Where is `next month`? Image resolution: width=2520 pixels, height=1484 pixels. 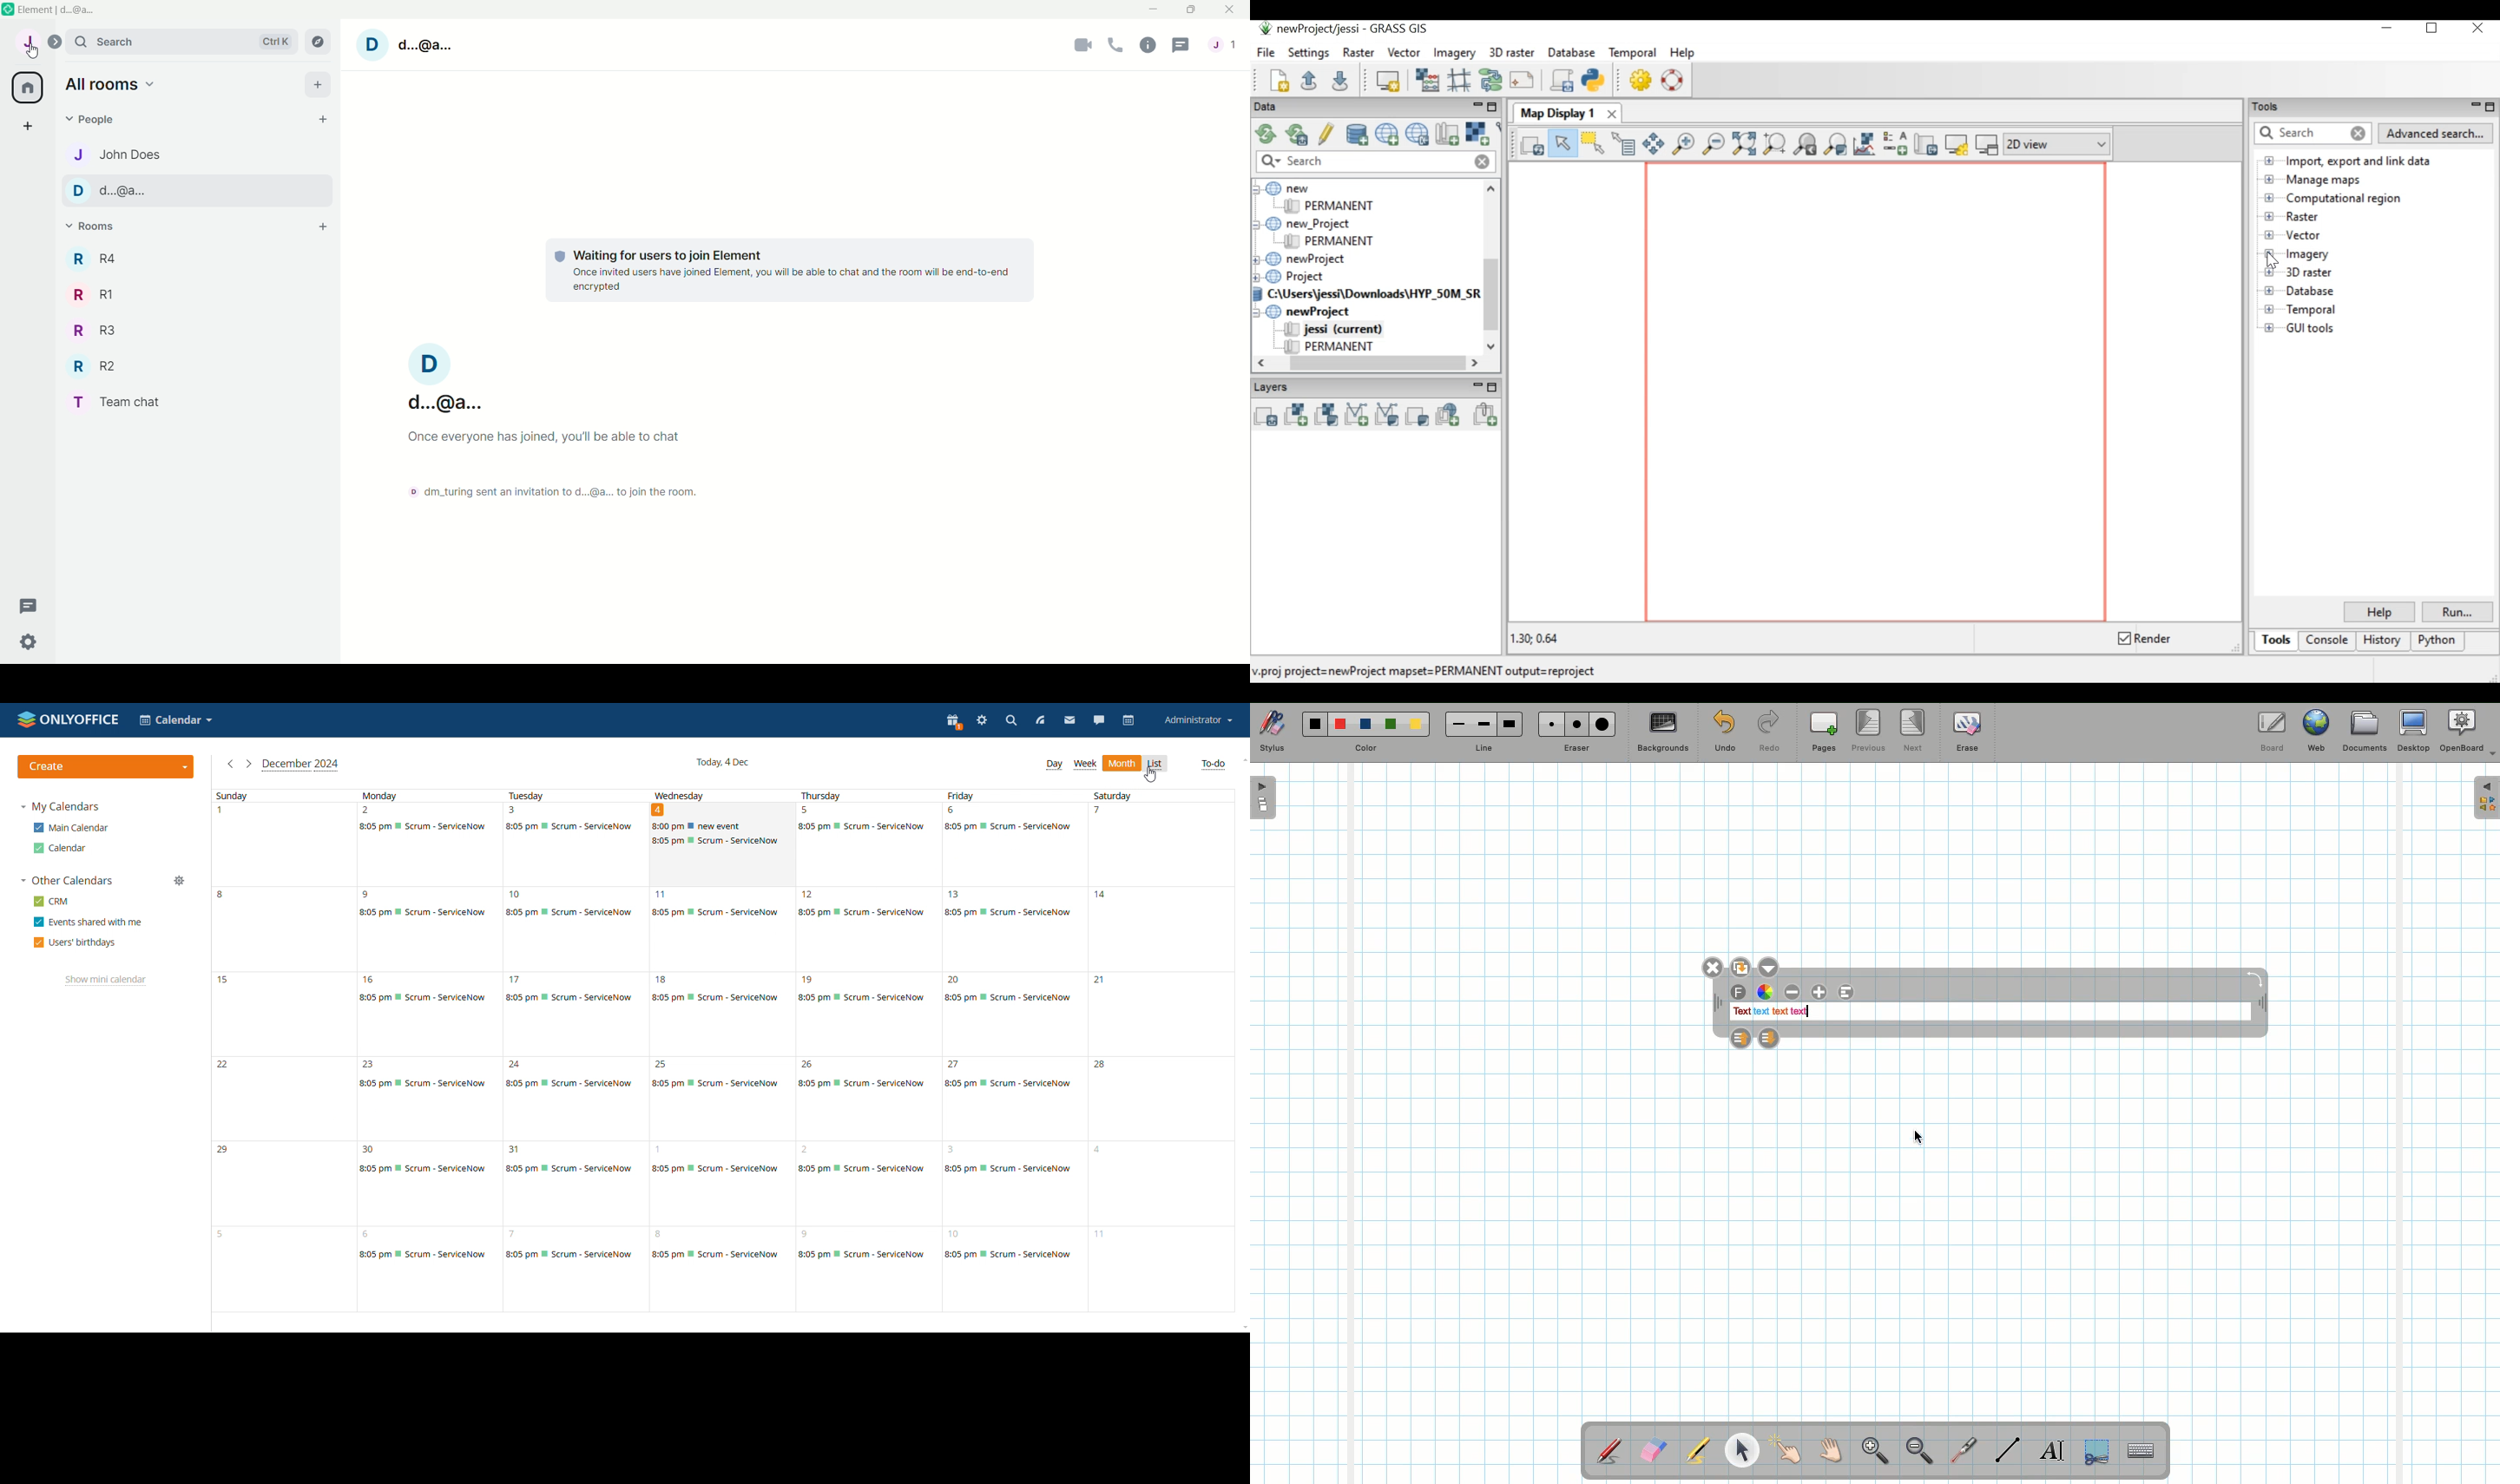 next month is located at coordinates (229, 763).